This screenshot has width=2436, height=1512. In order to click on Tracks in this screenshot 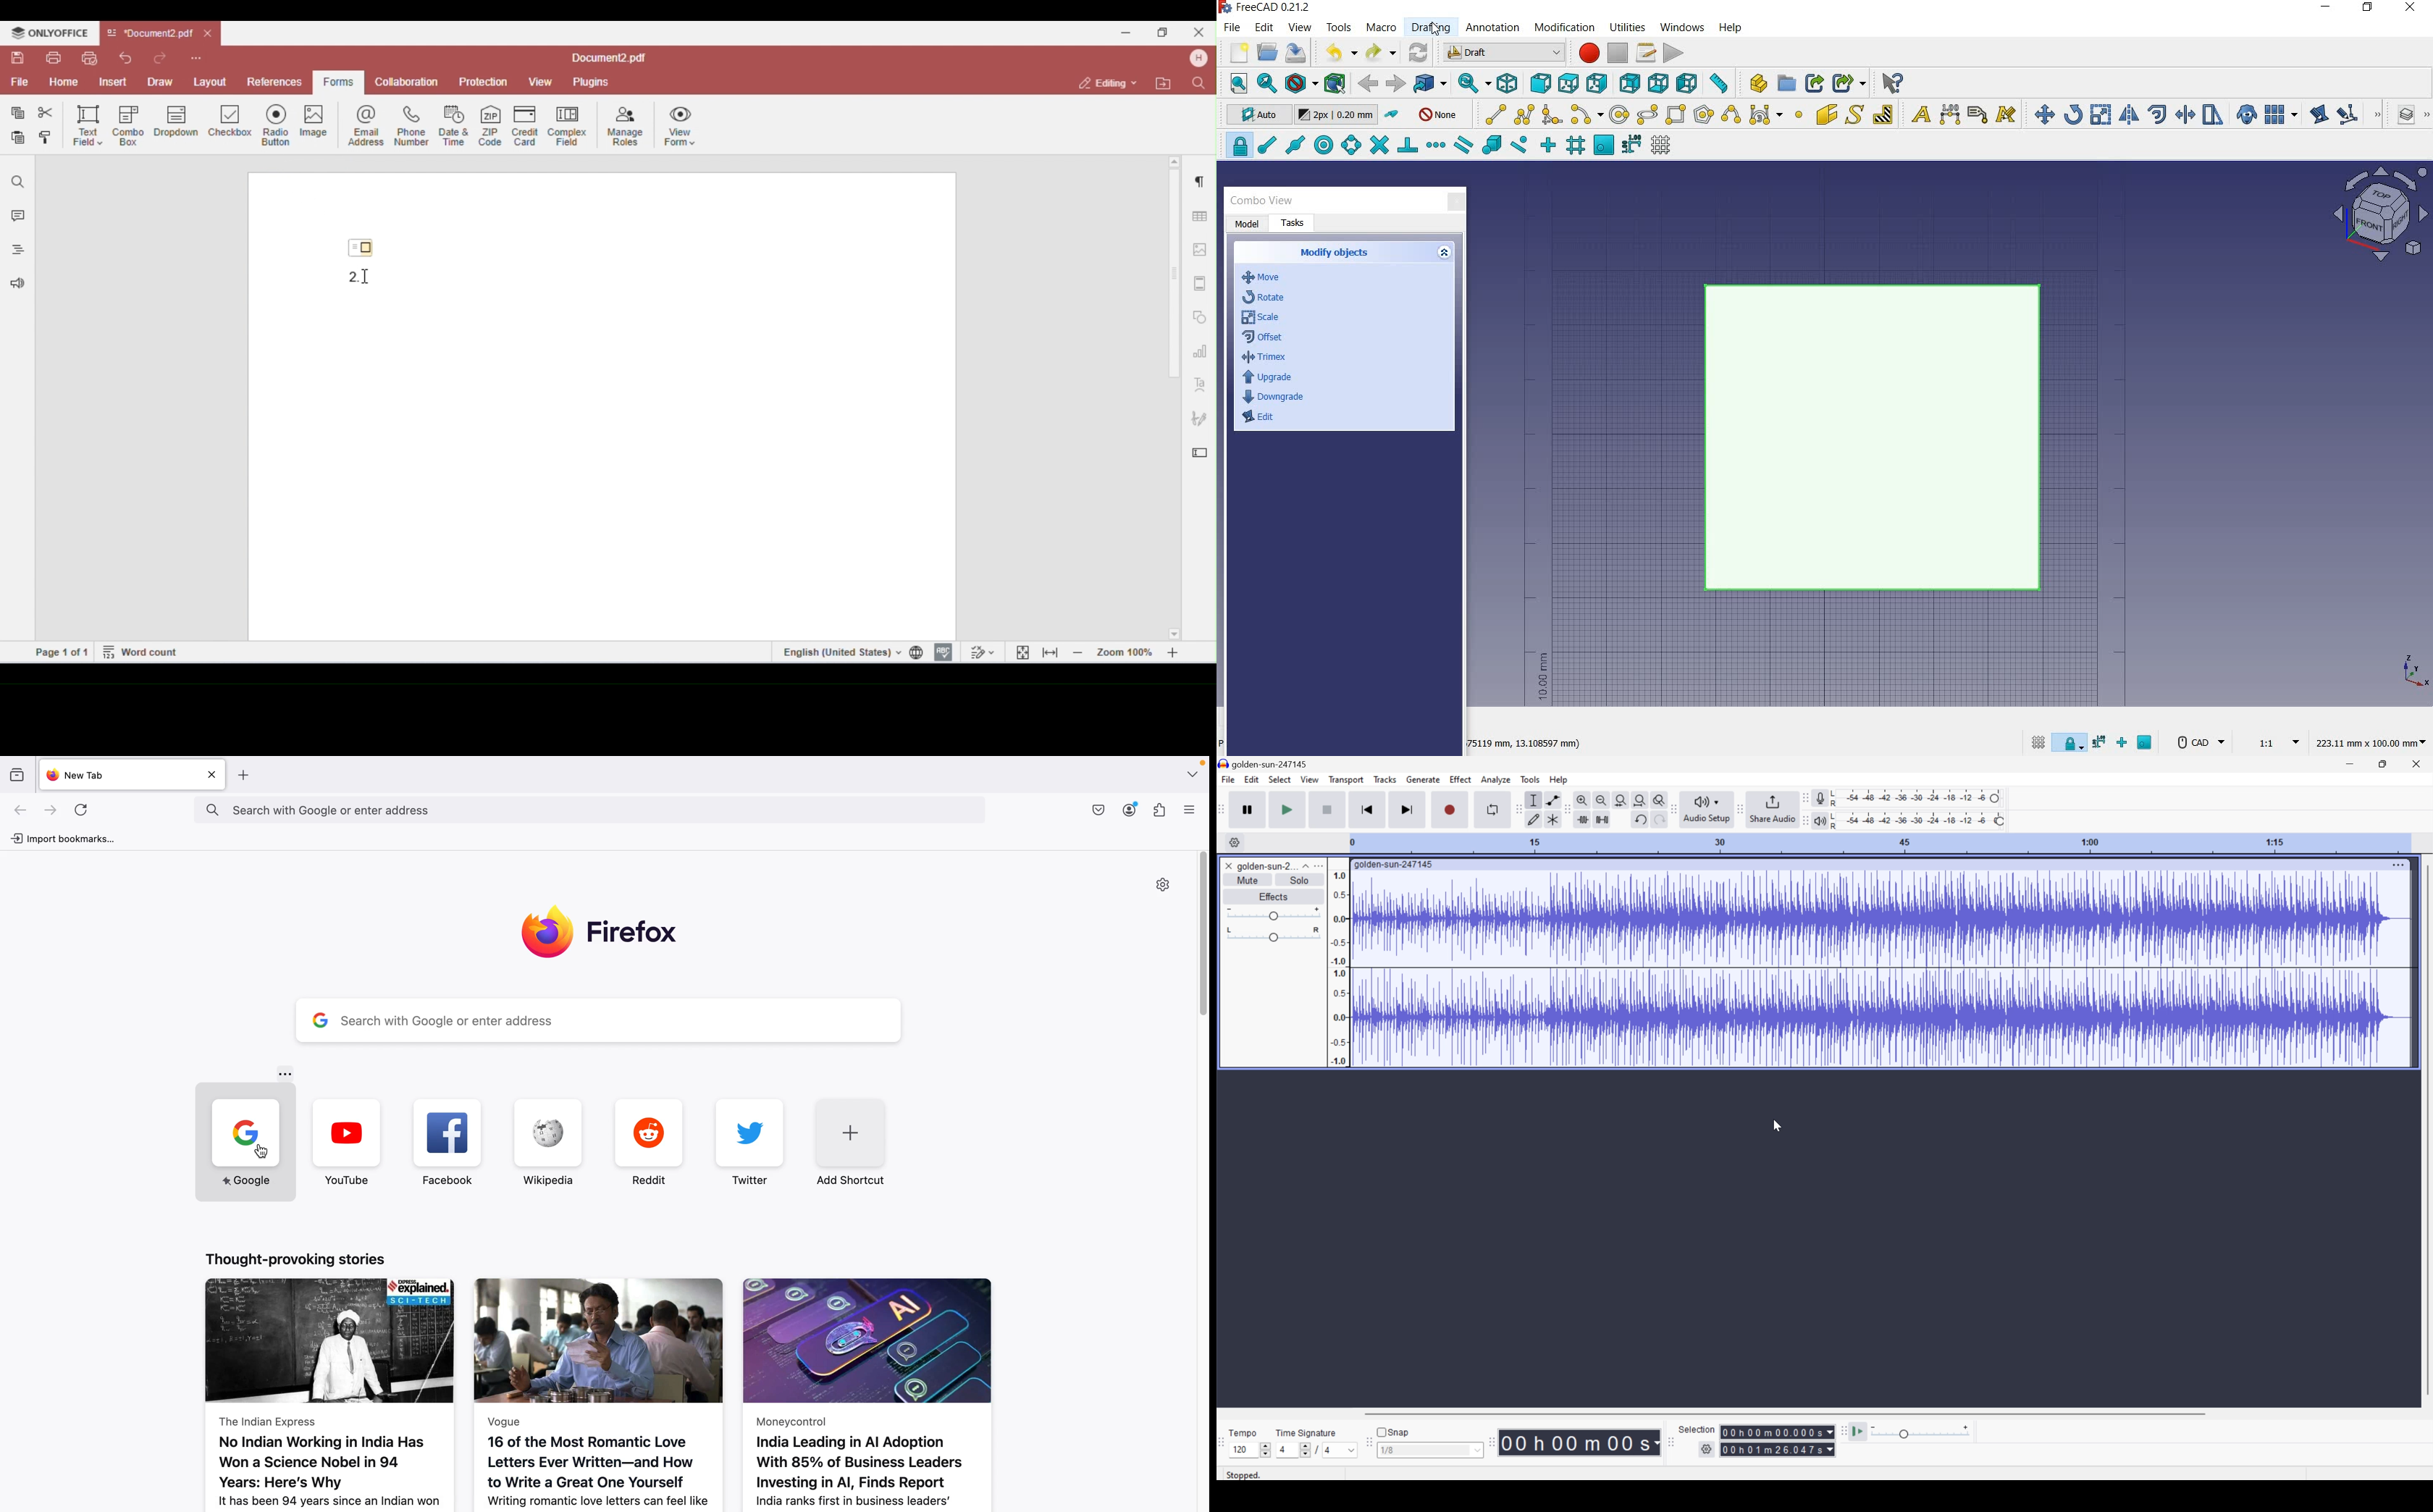, I will do `click(1385, 778)`.